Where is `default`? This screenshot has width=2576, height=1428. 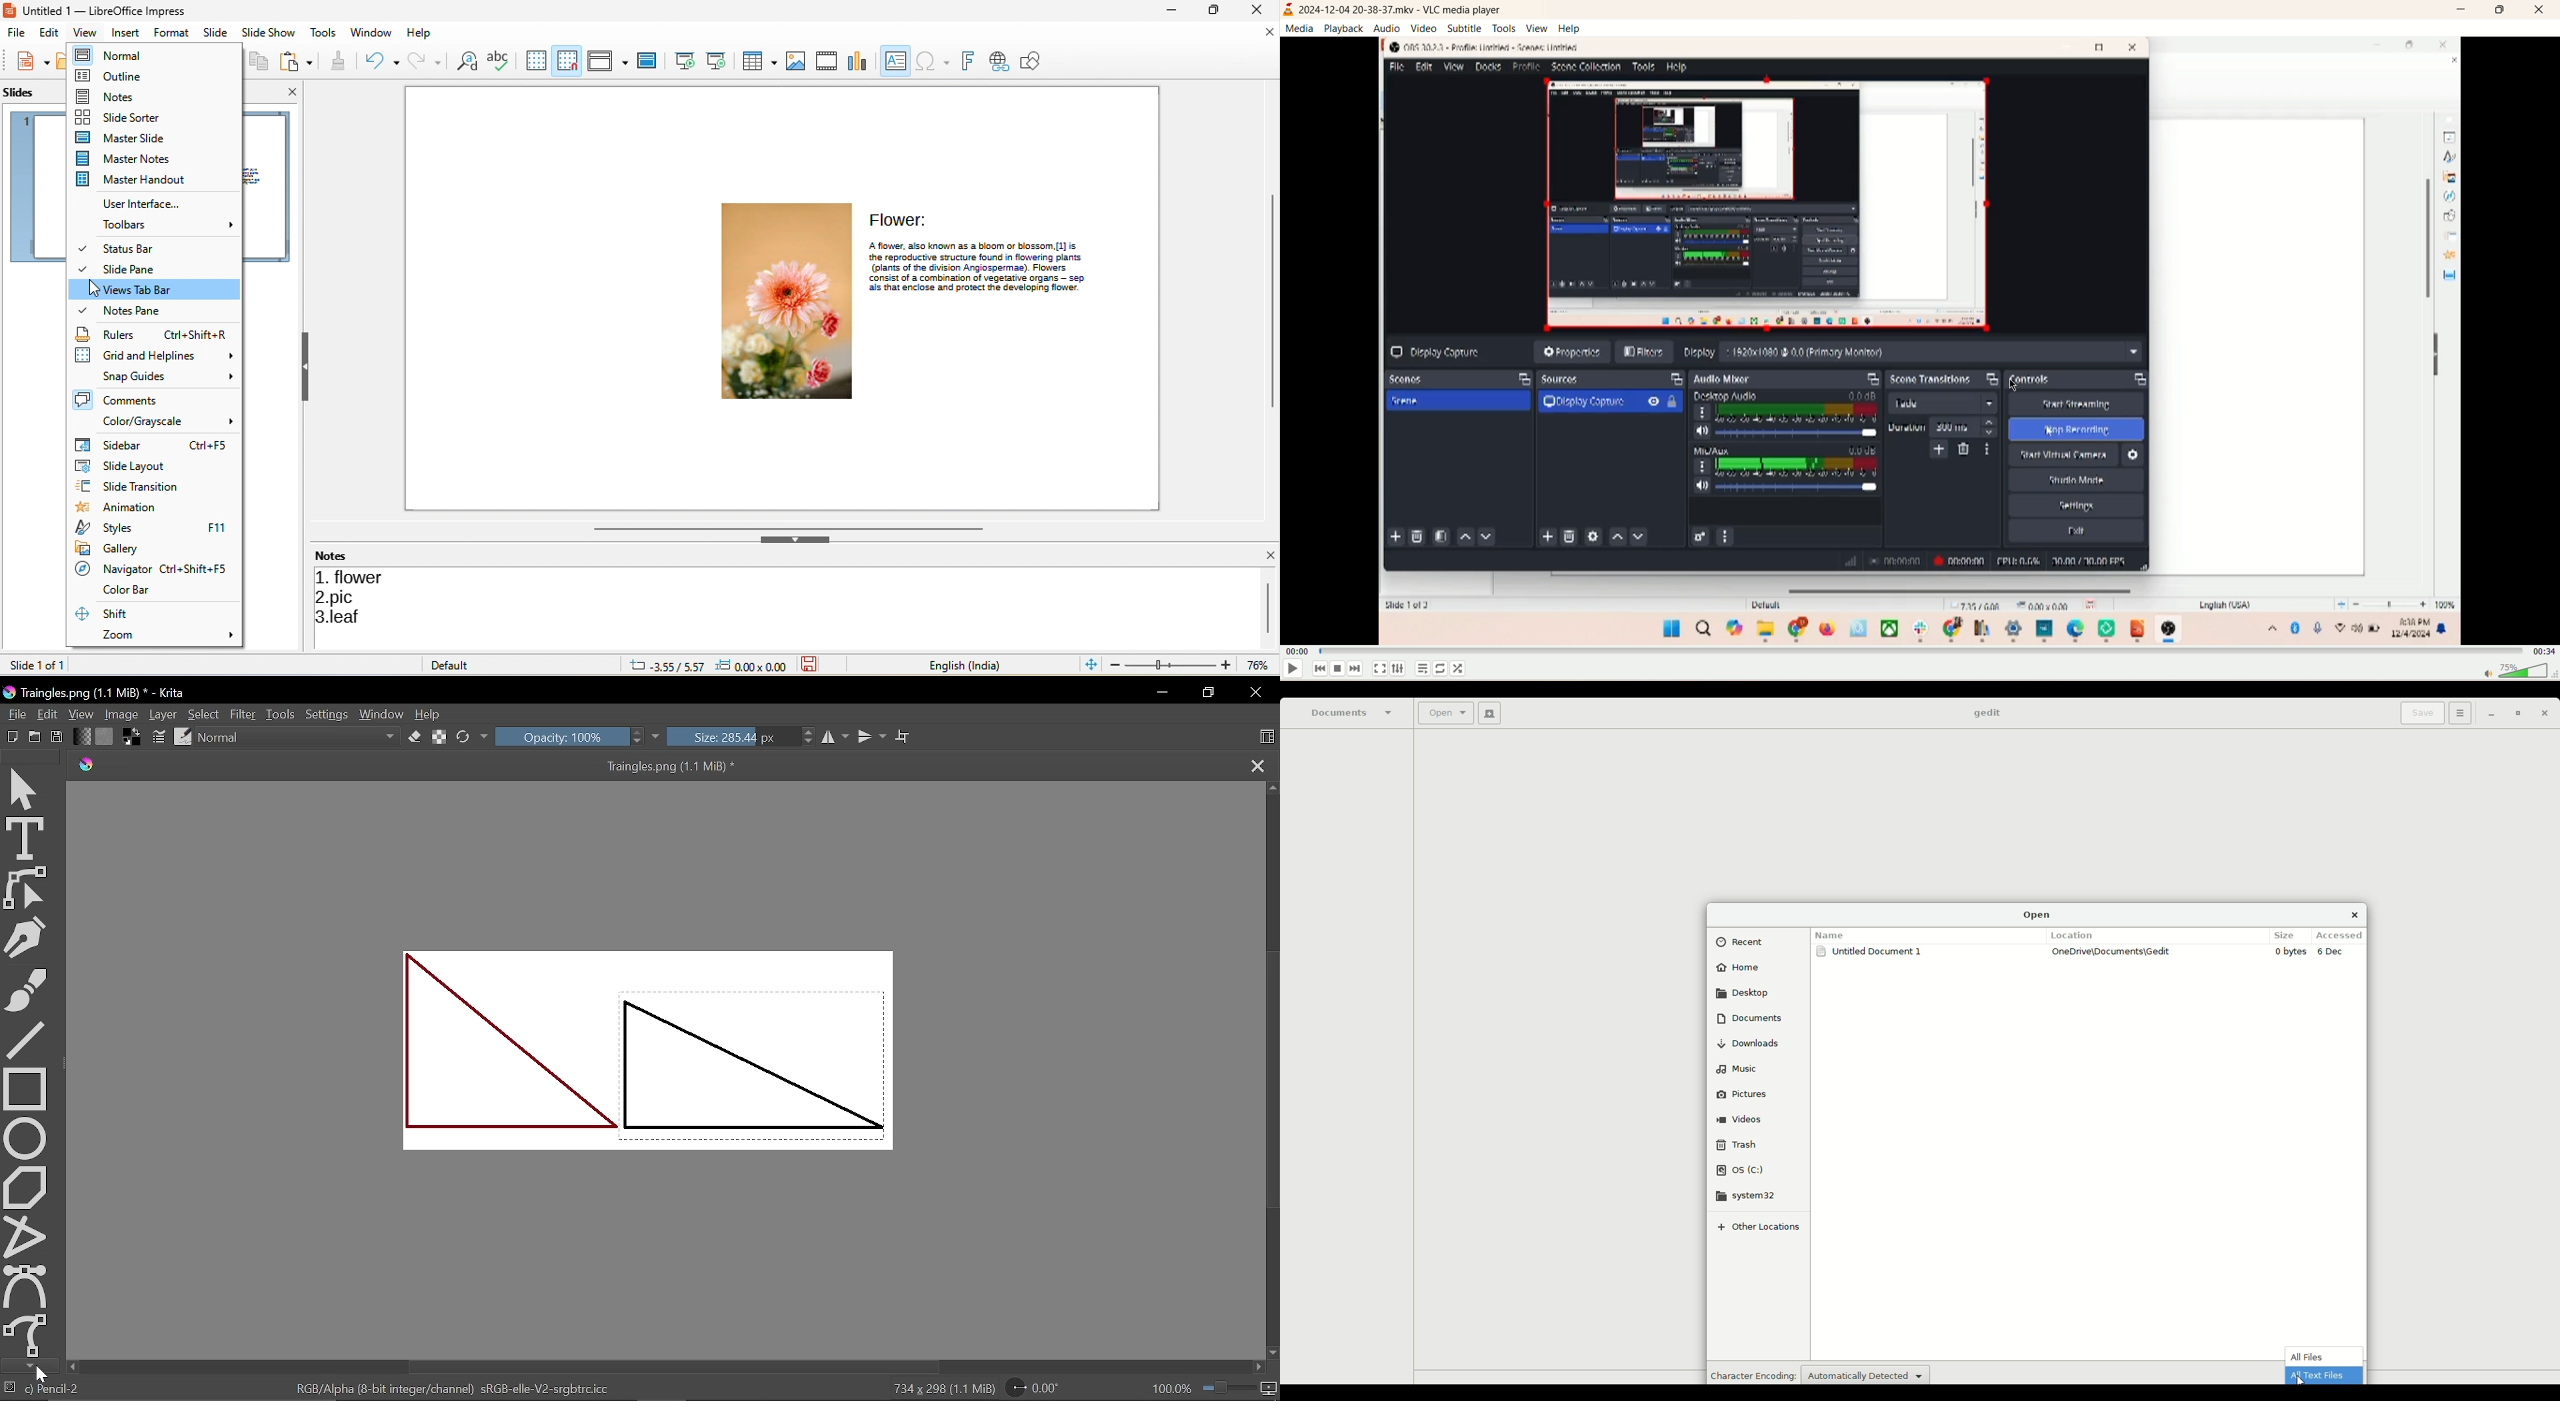 default is located at coordinates (460, 665).